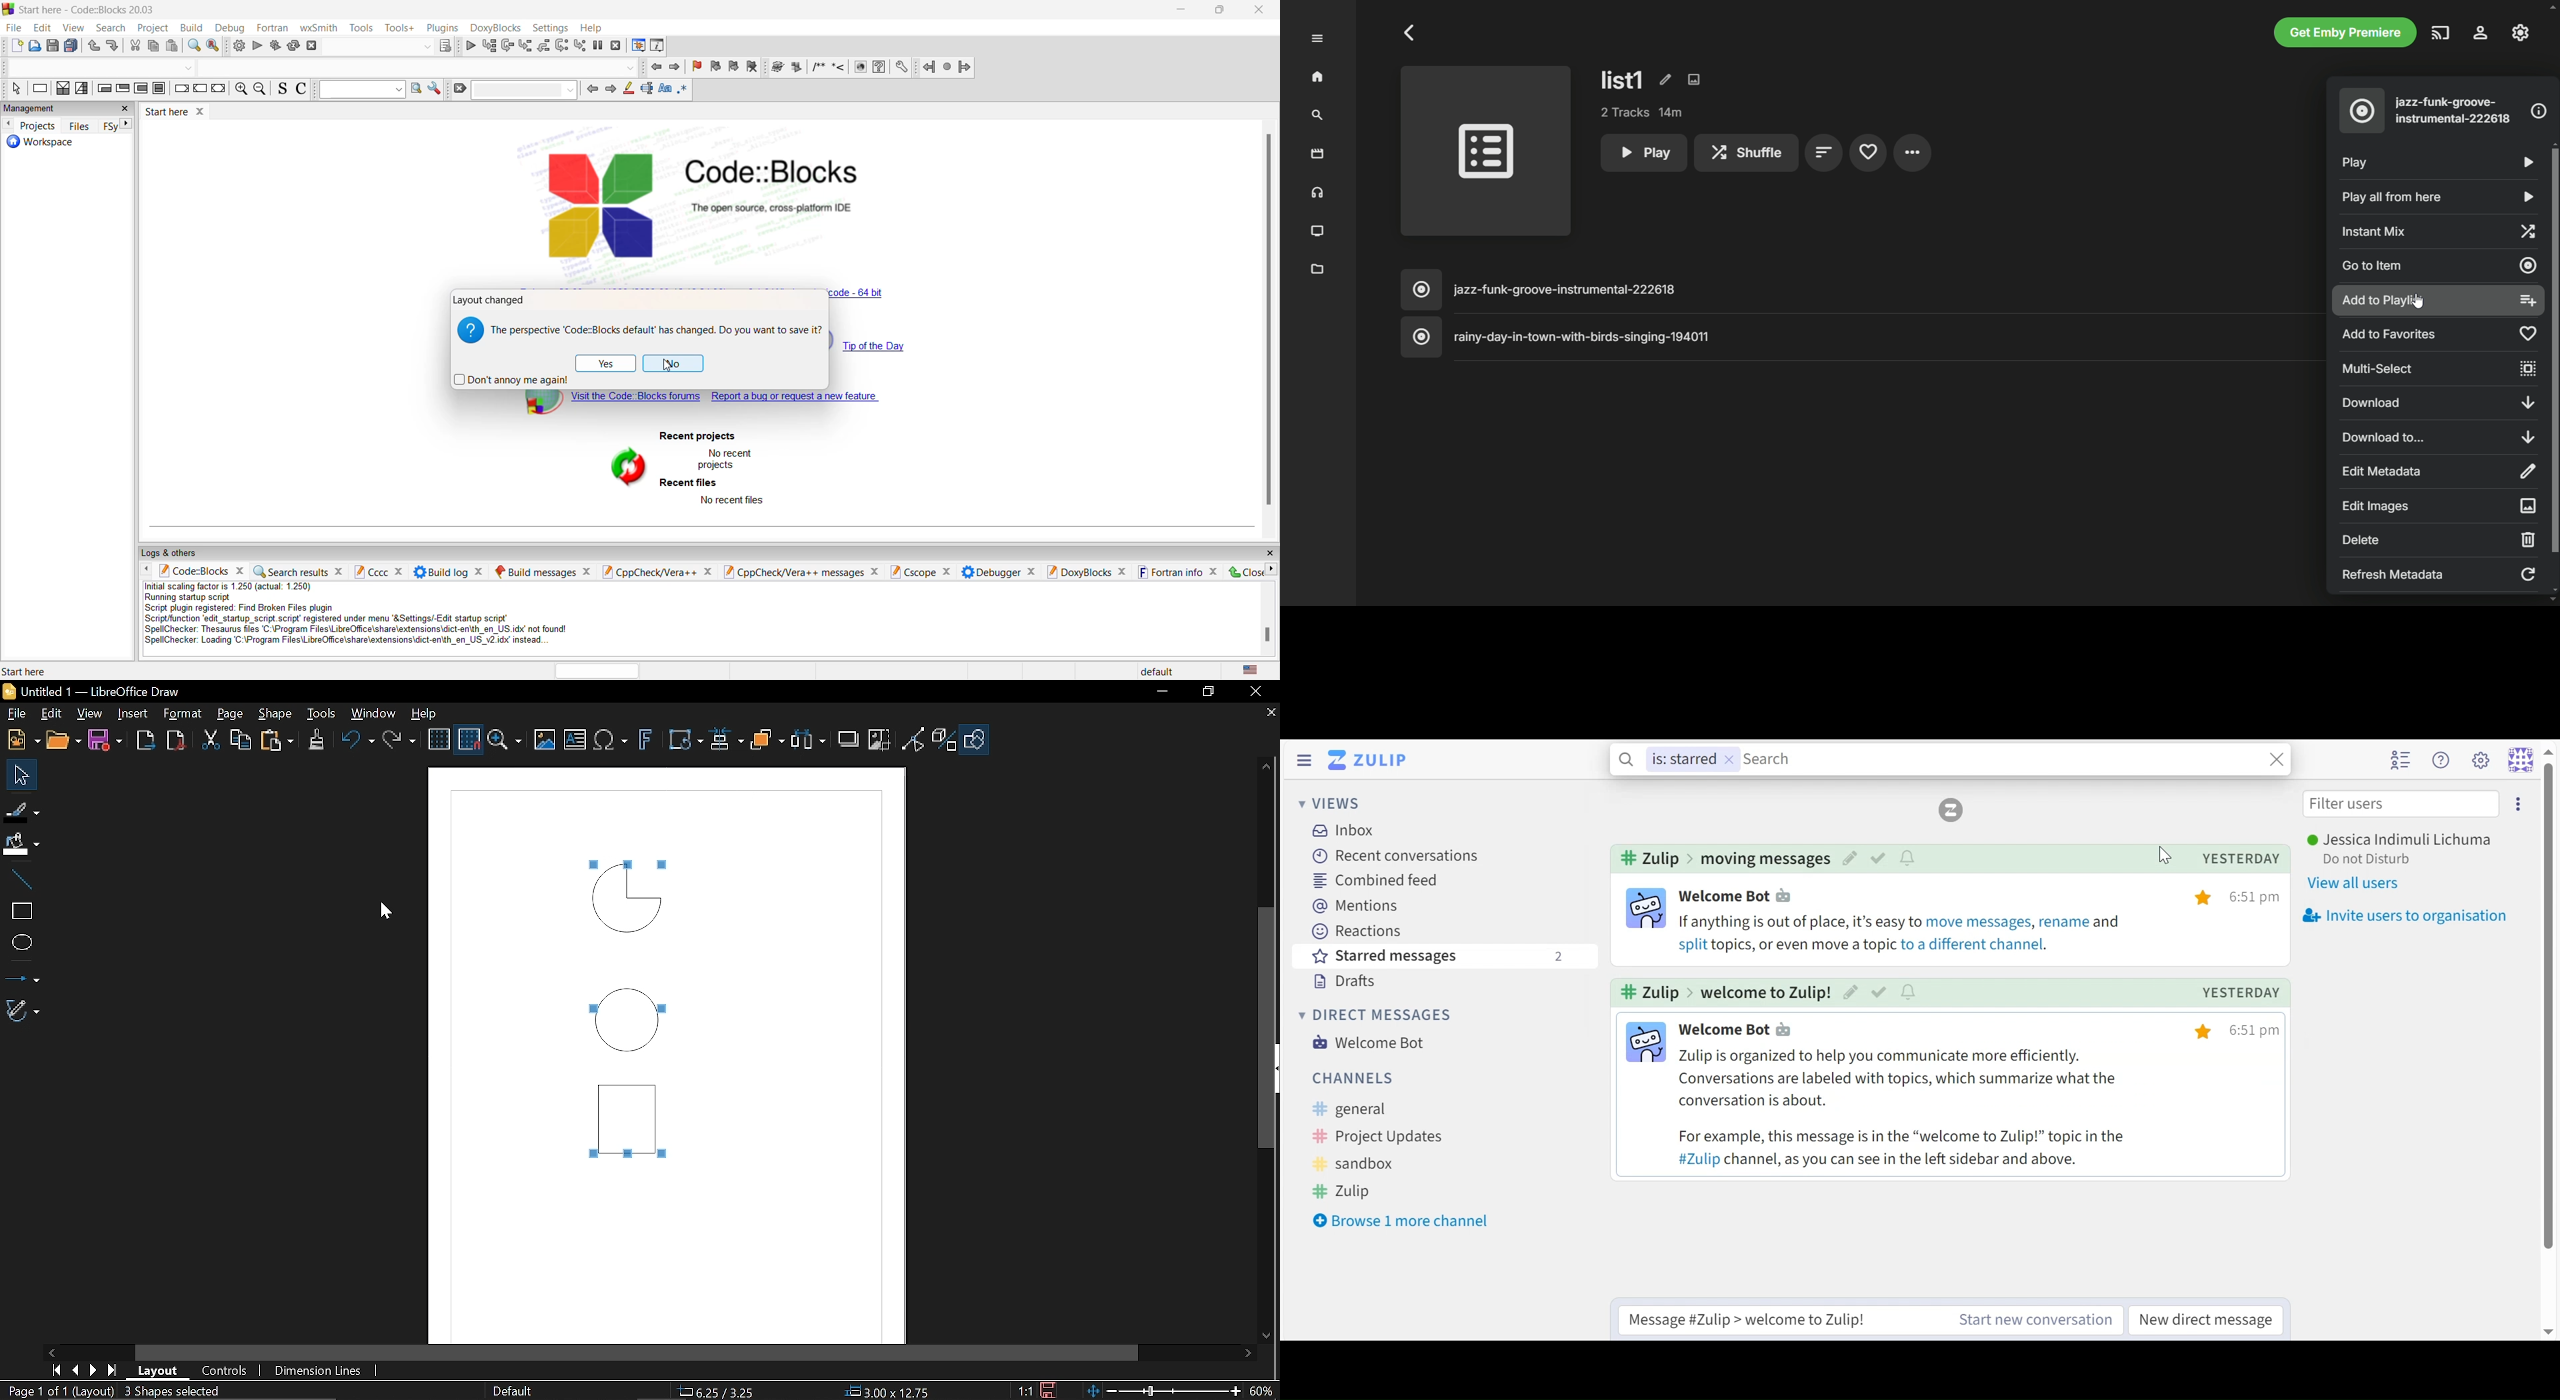  What do you see at coordinates (793, 573) in the screenshot?
I see `cpp check pane` at bounding box center [793, 573].